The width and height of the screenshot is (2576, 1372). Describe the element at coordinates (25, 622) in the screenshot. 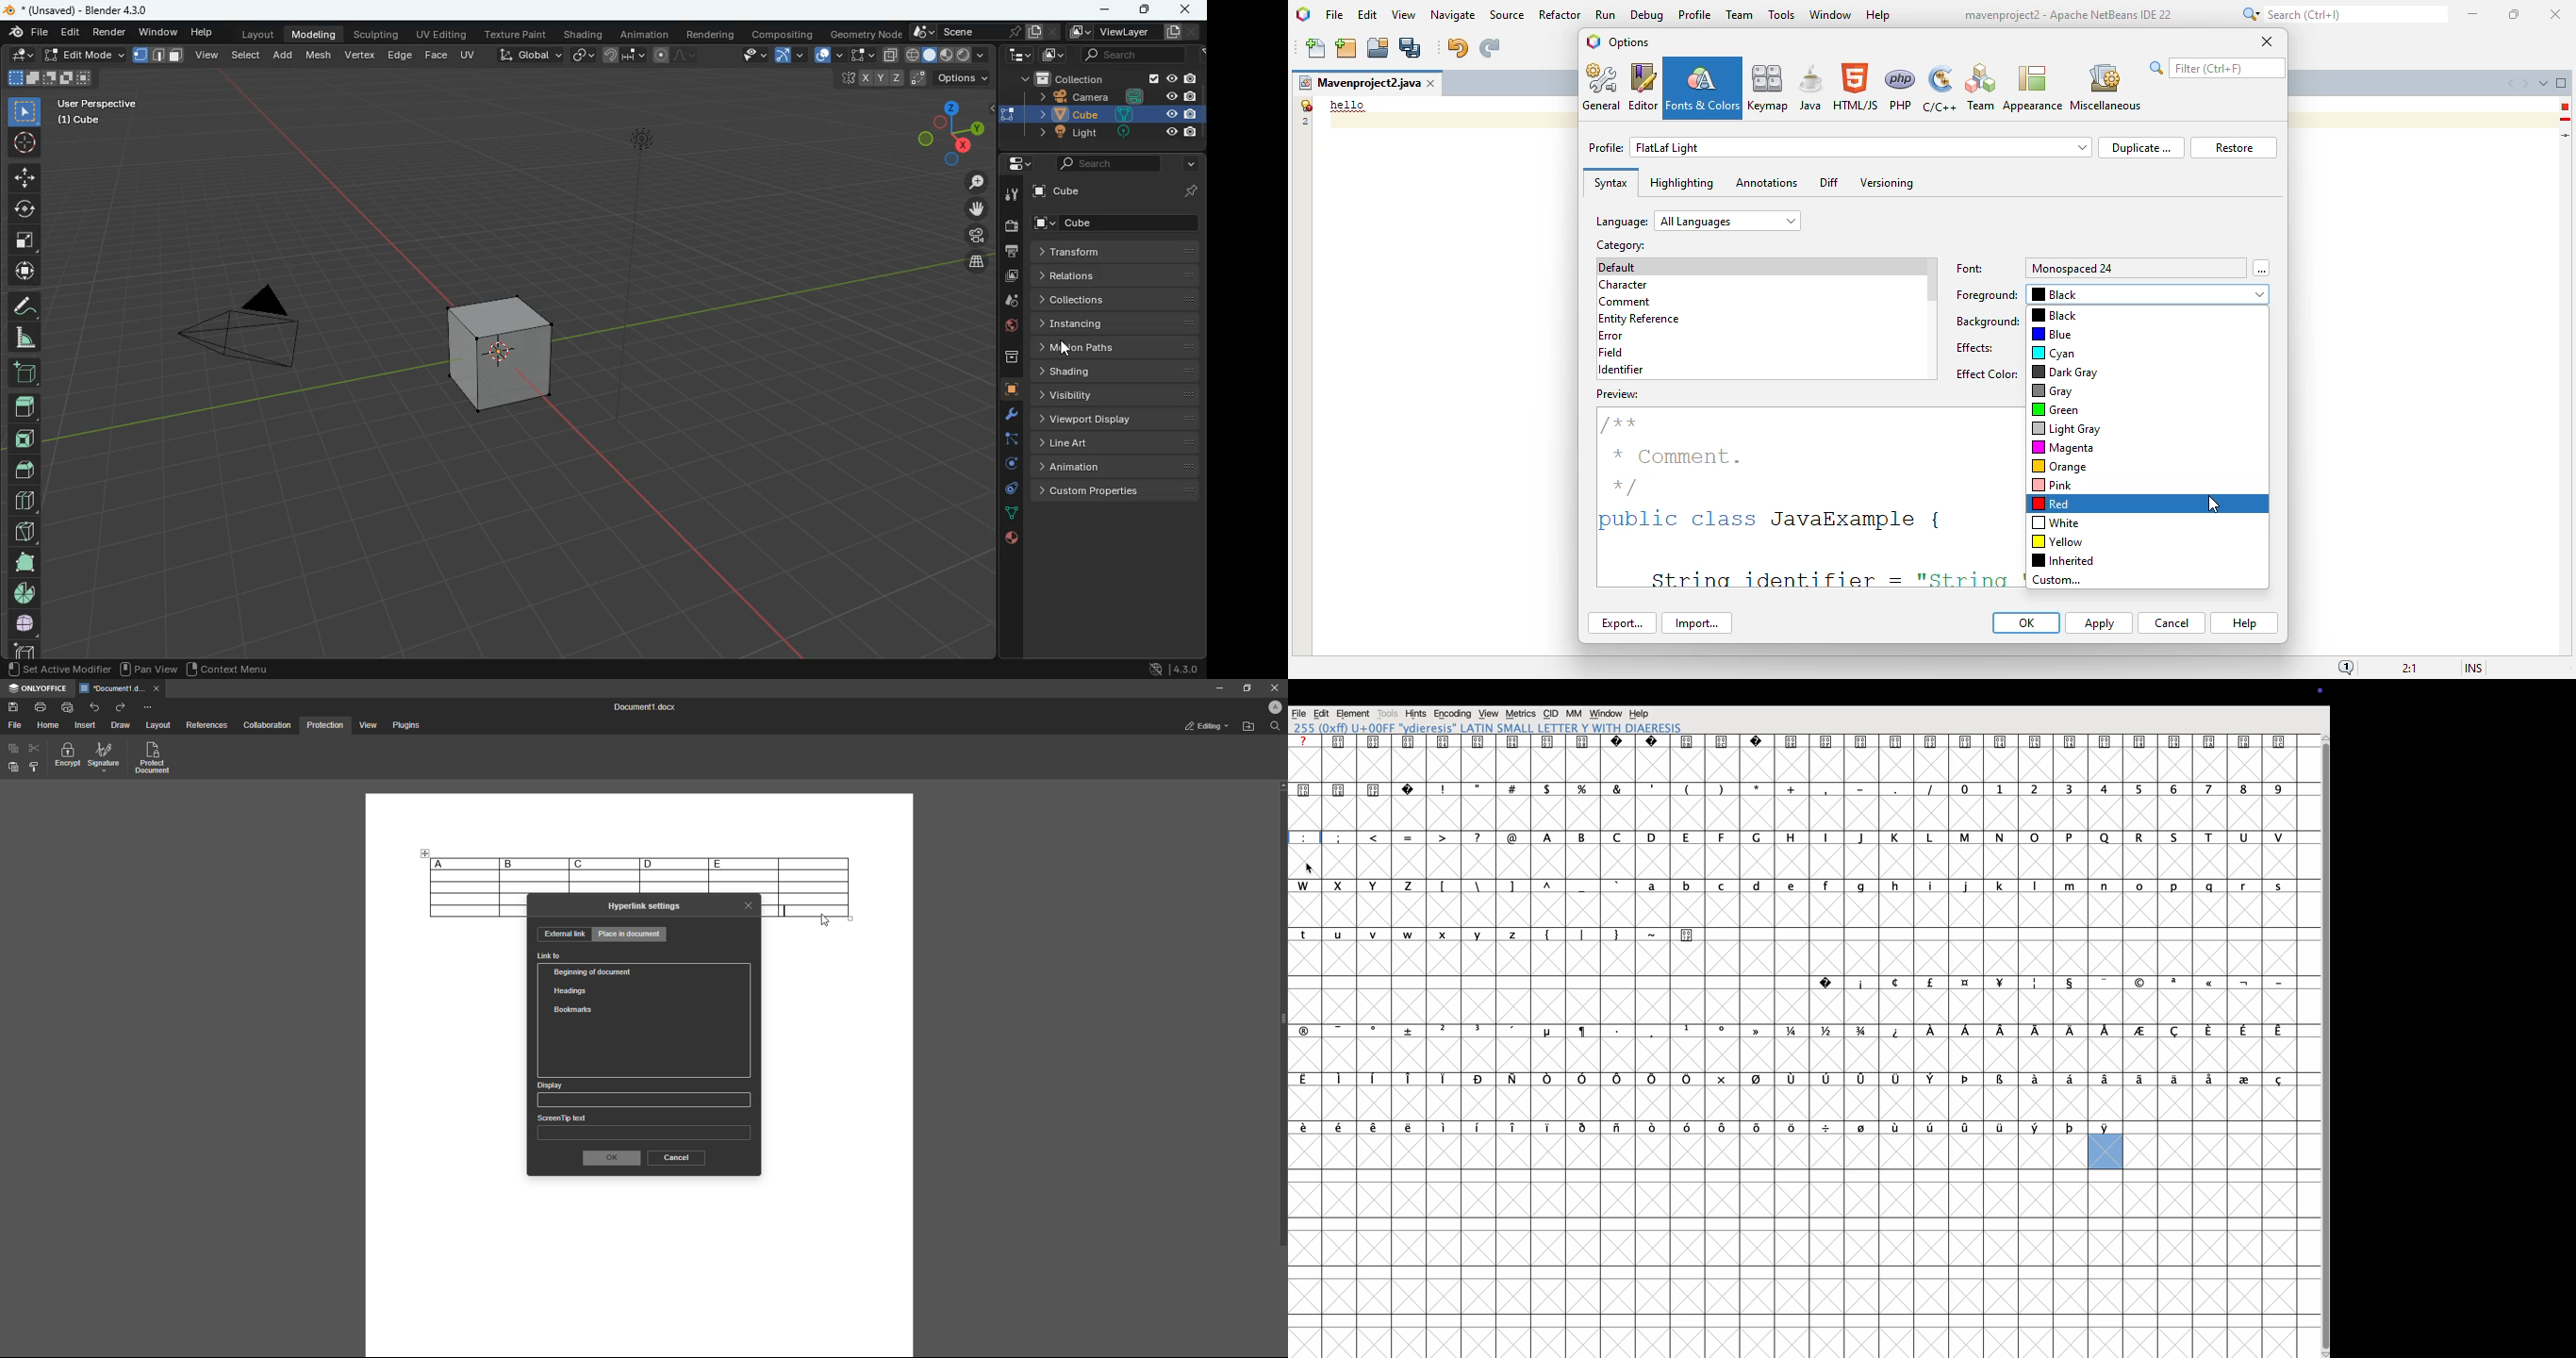

I see `full` at that location.